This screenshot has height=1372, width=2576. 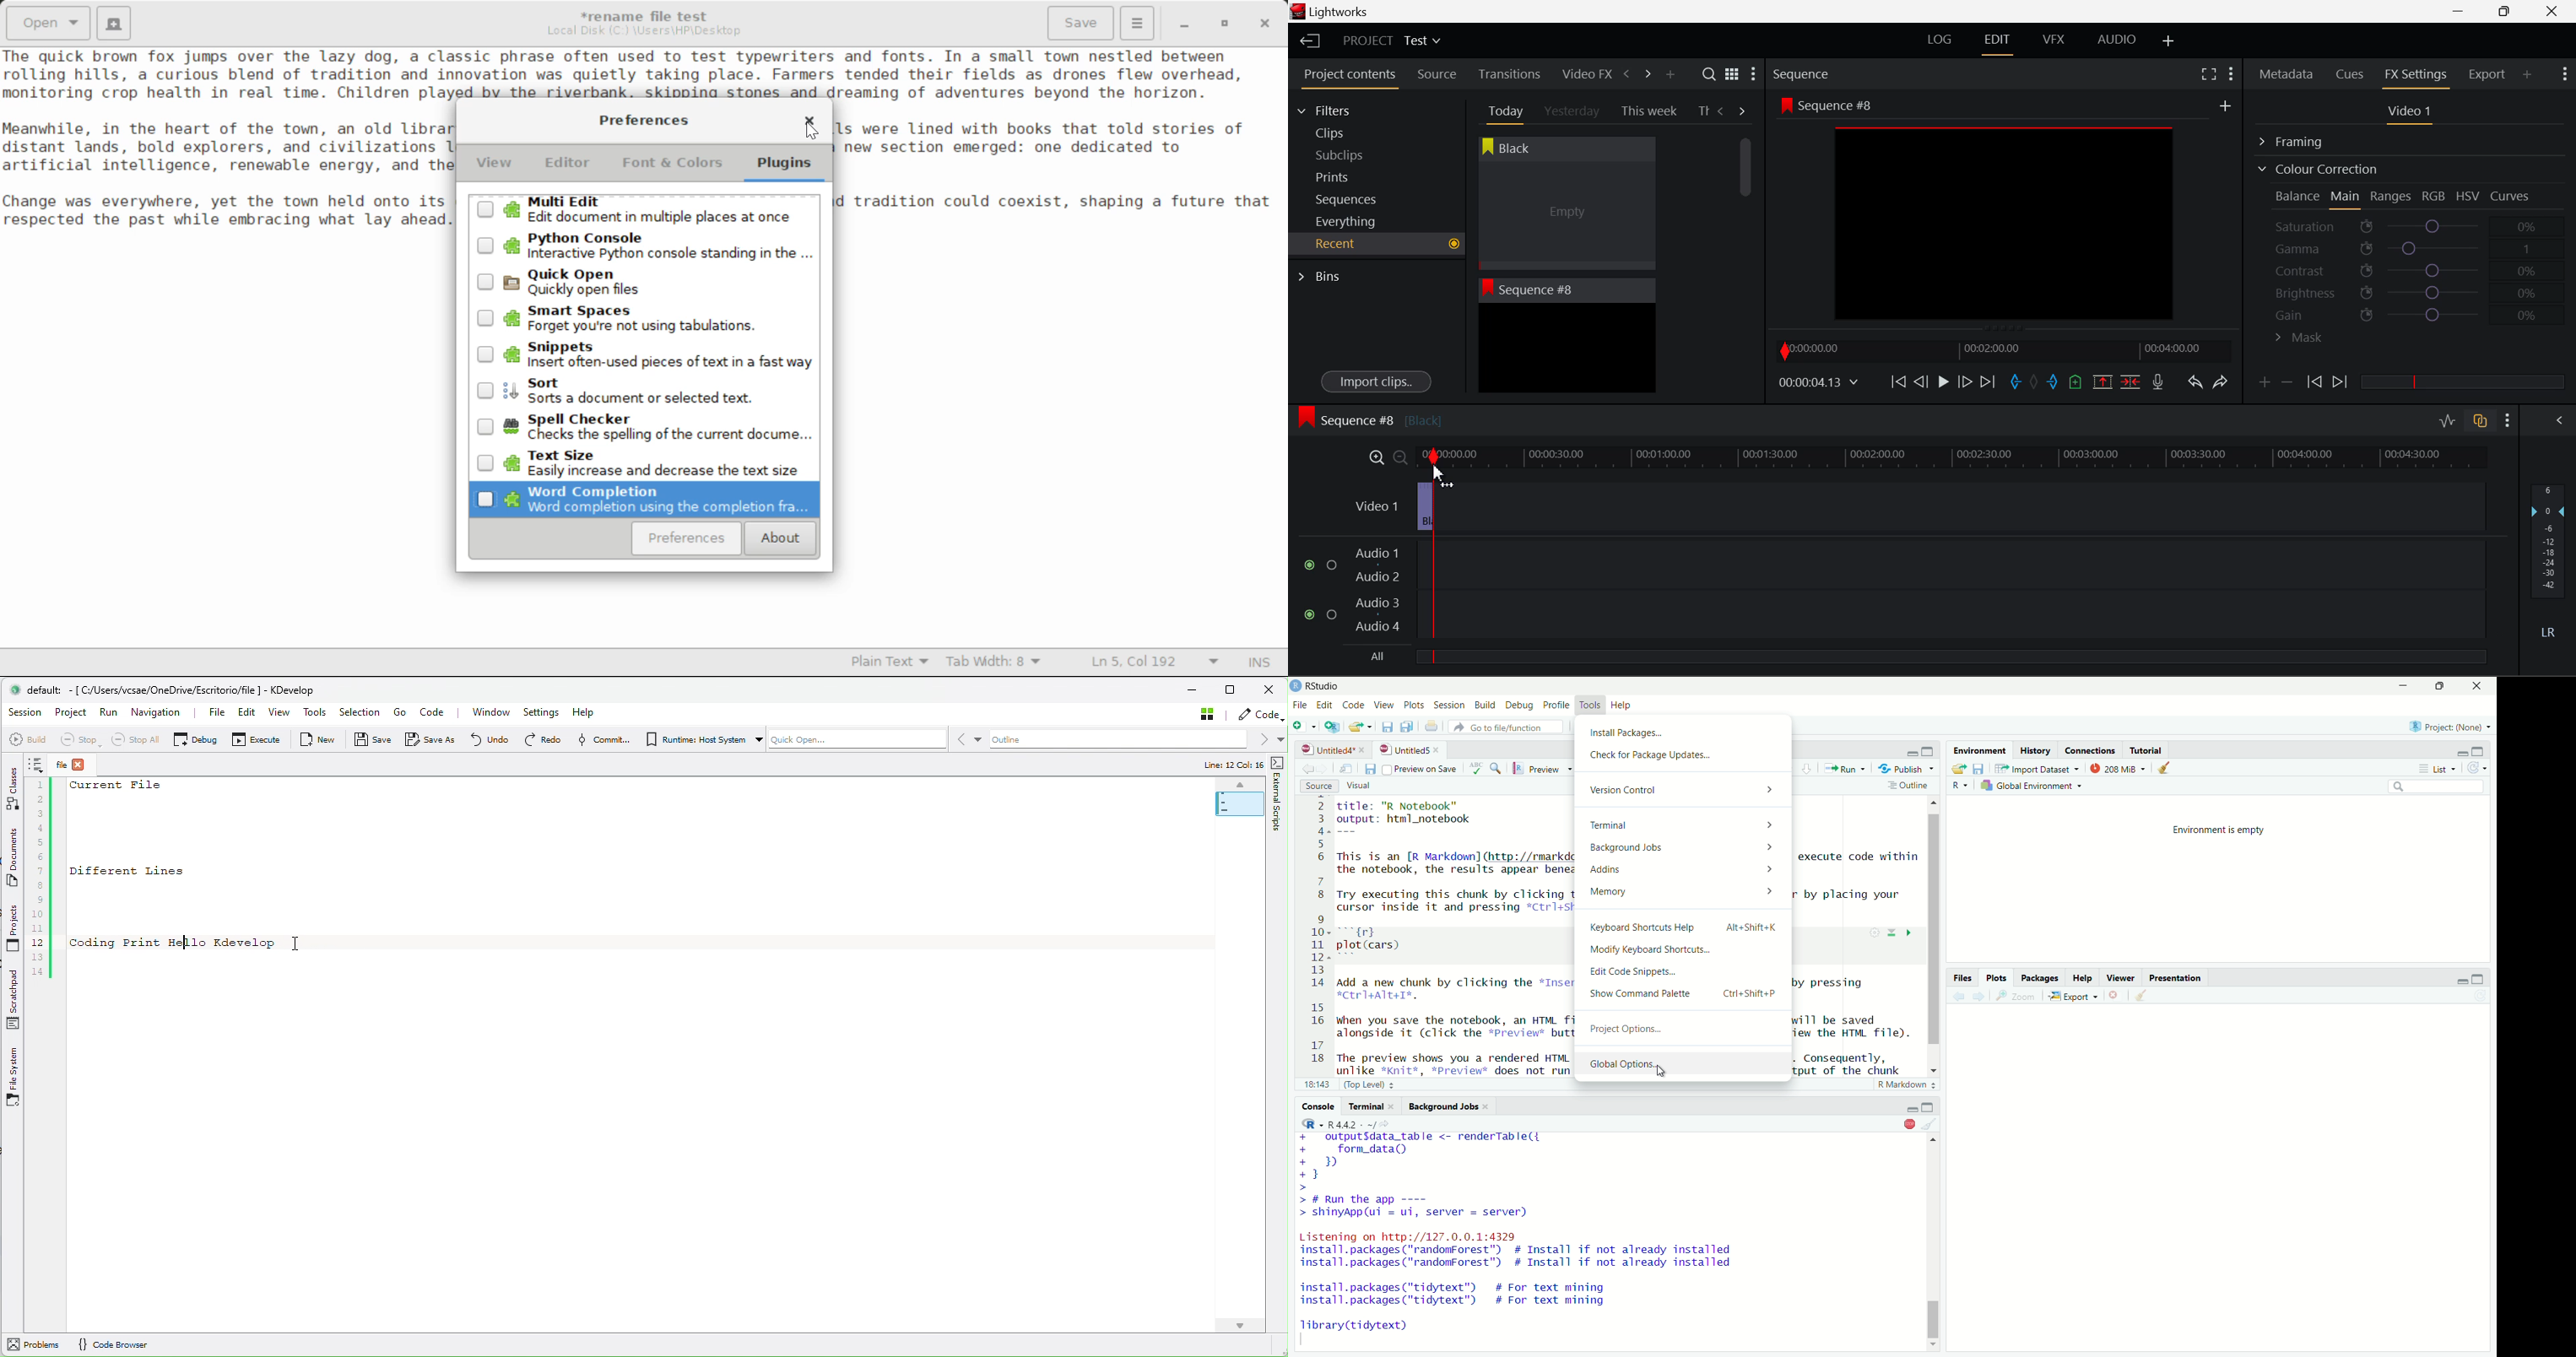 I want to click on Decibel Gain, so click(x=2547, y=565).